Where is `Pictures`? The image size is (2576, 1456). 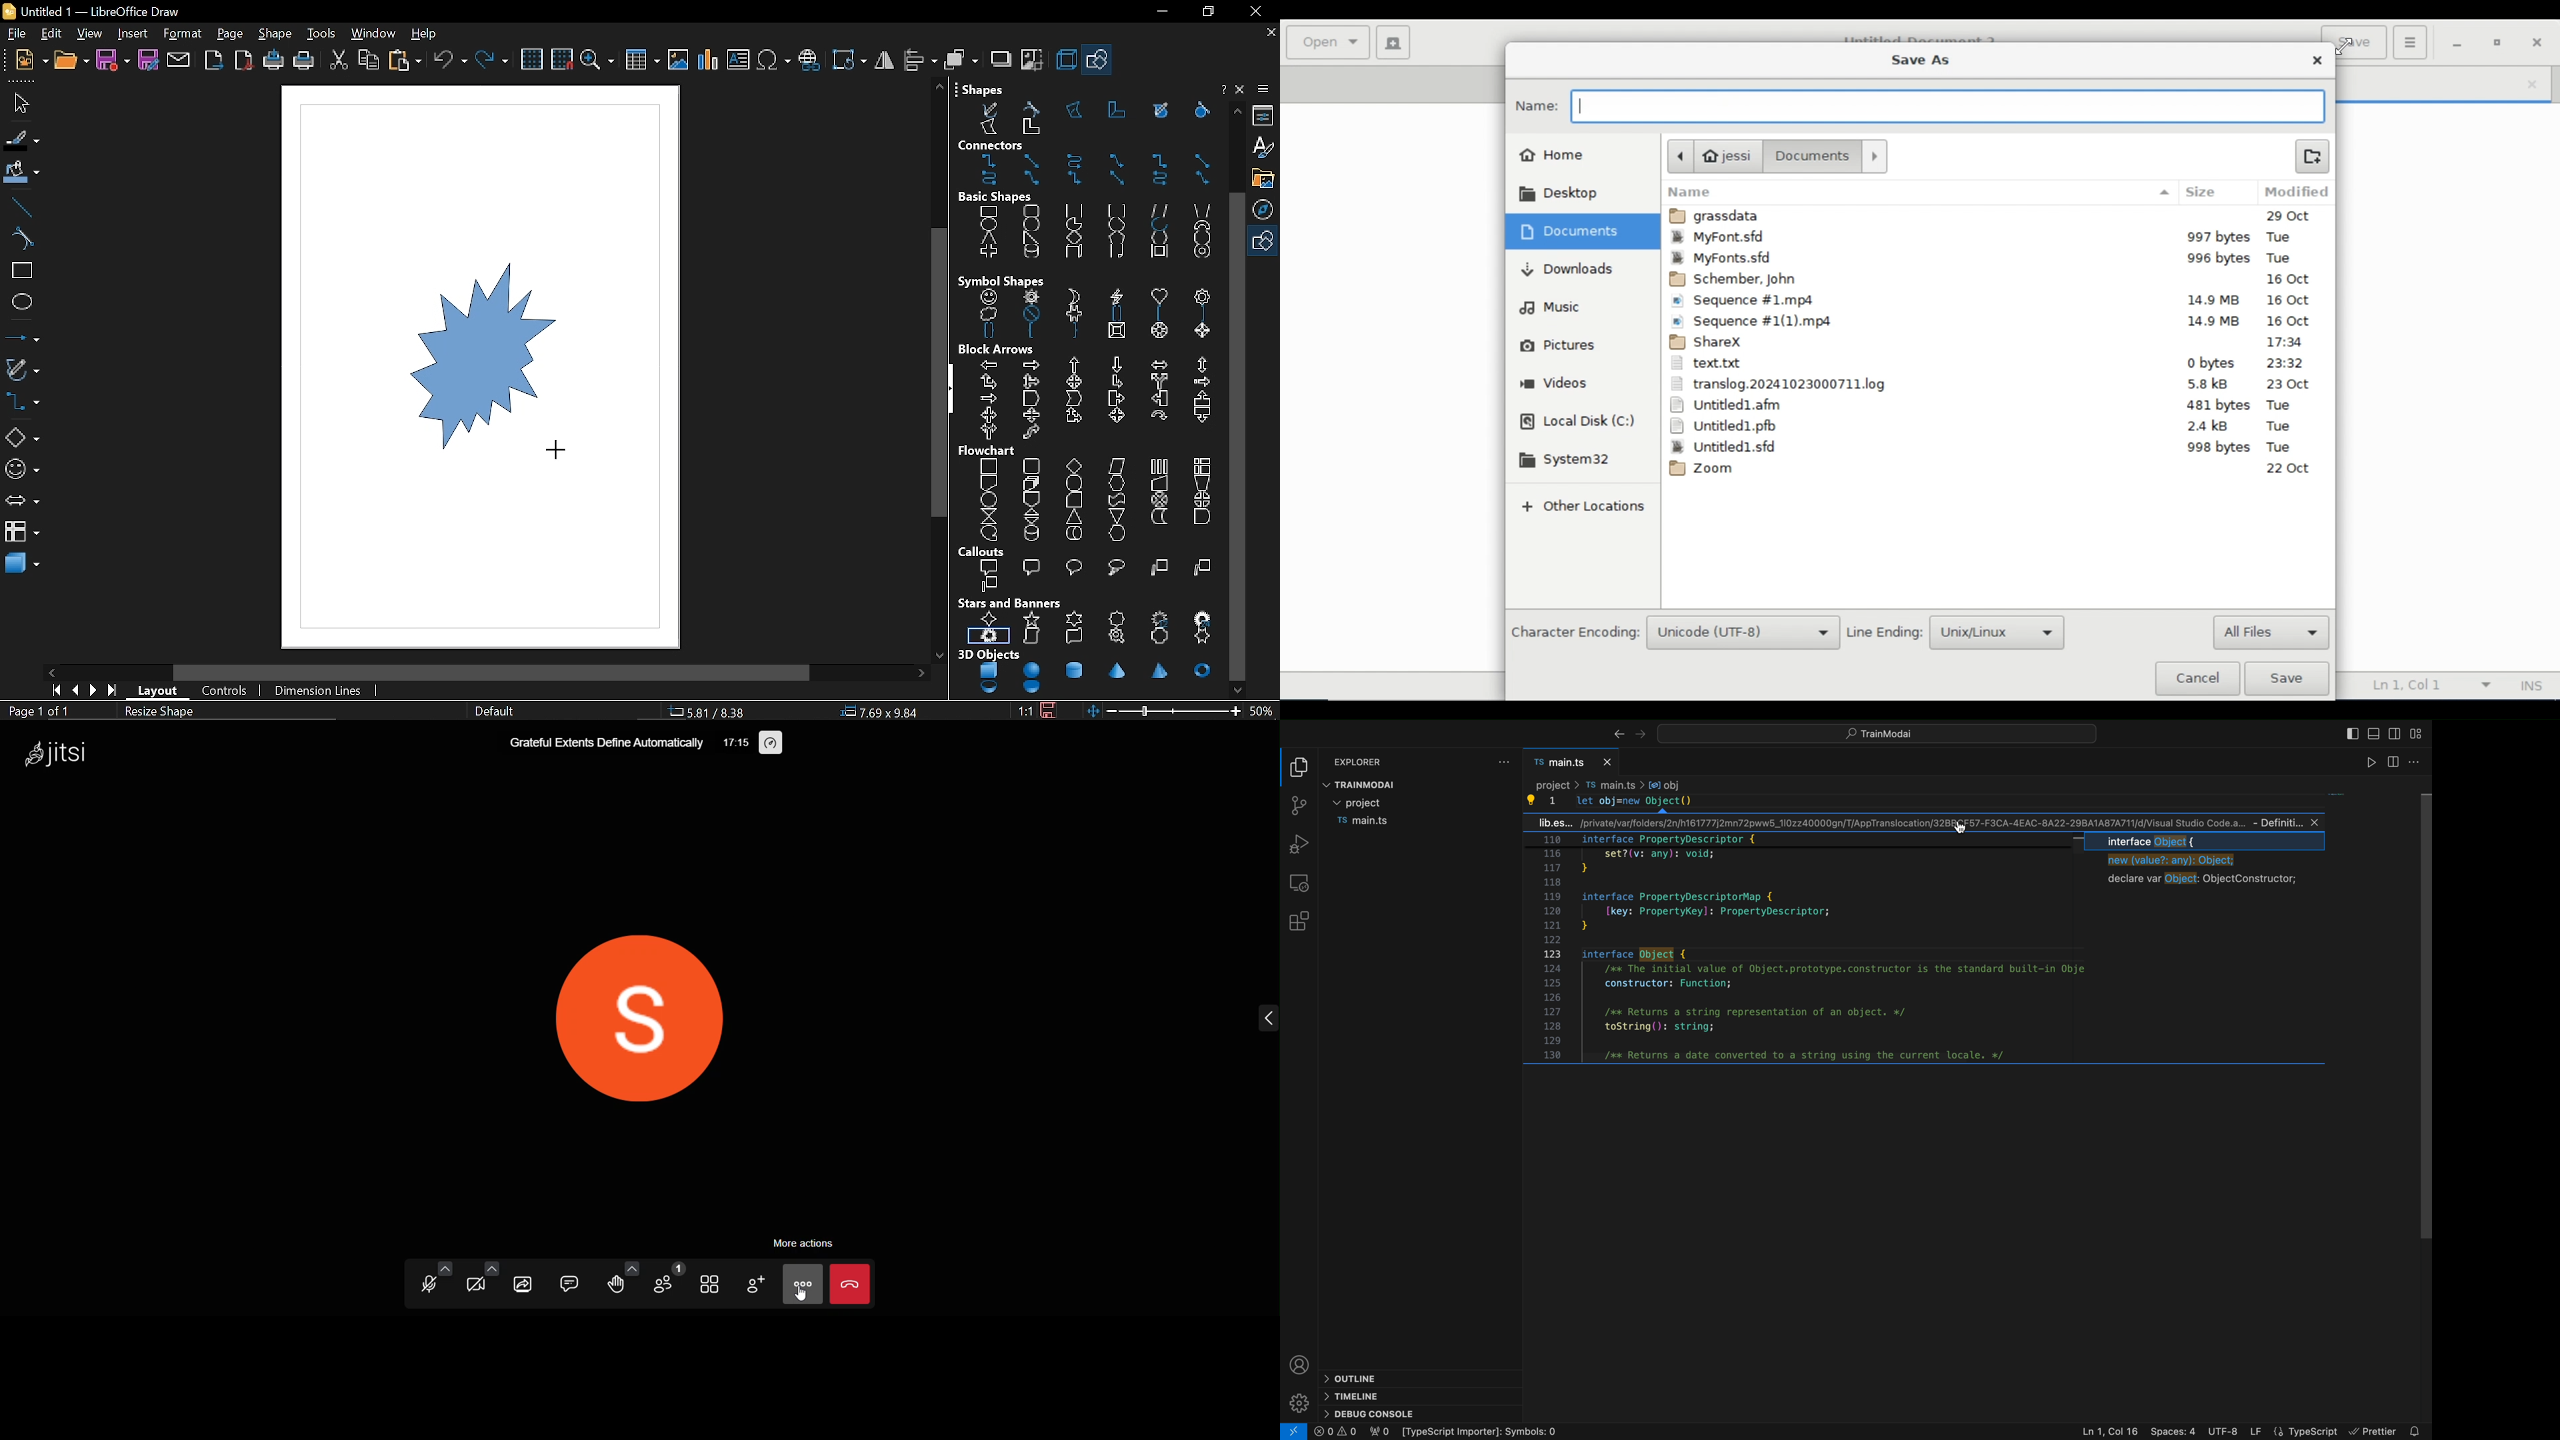 Pictures is located at coordinates (1555, 345).